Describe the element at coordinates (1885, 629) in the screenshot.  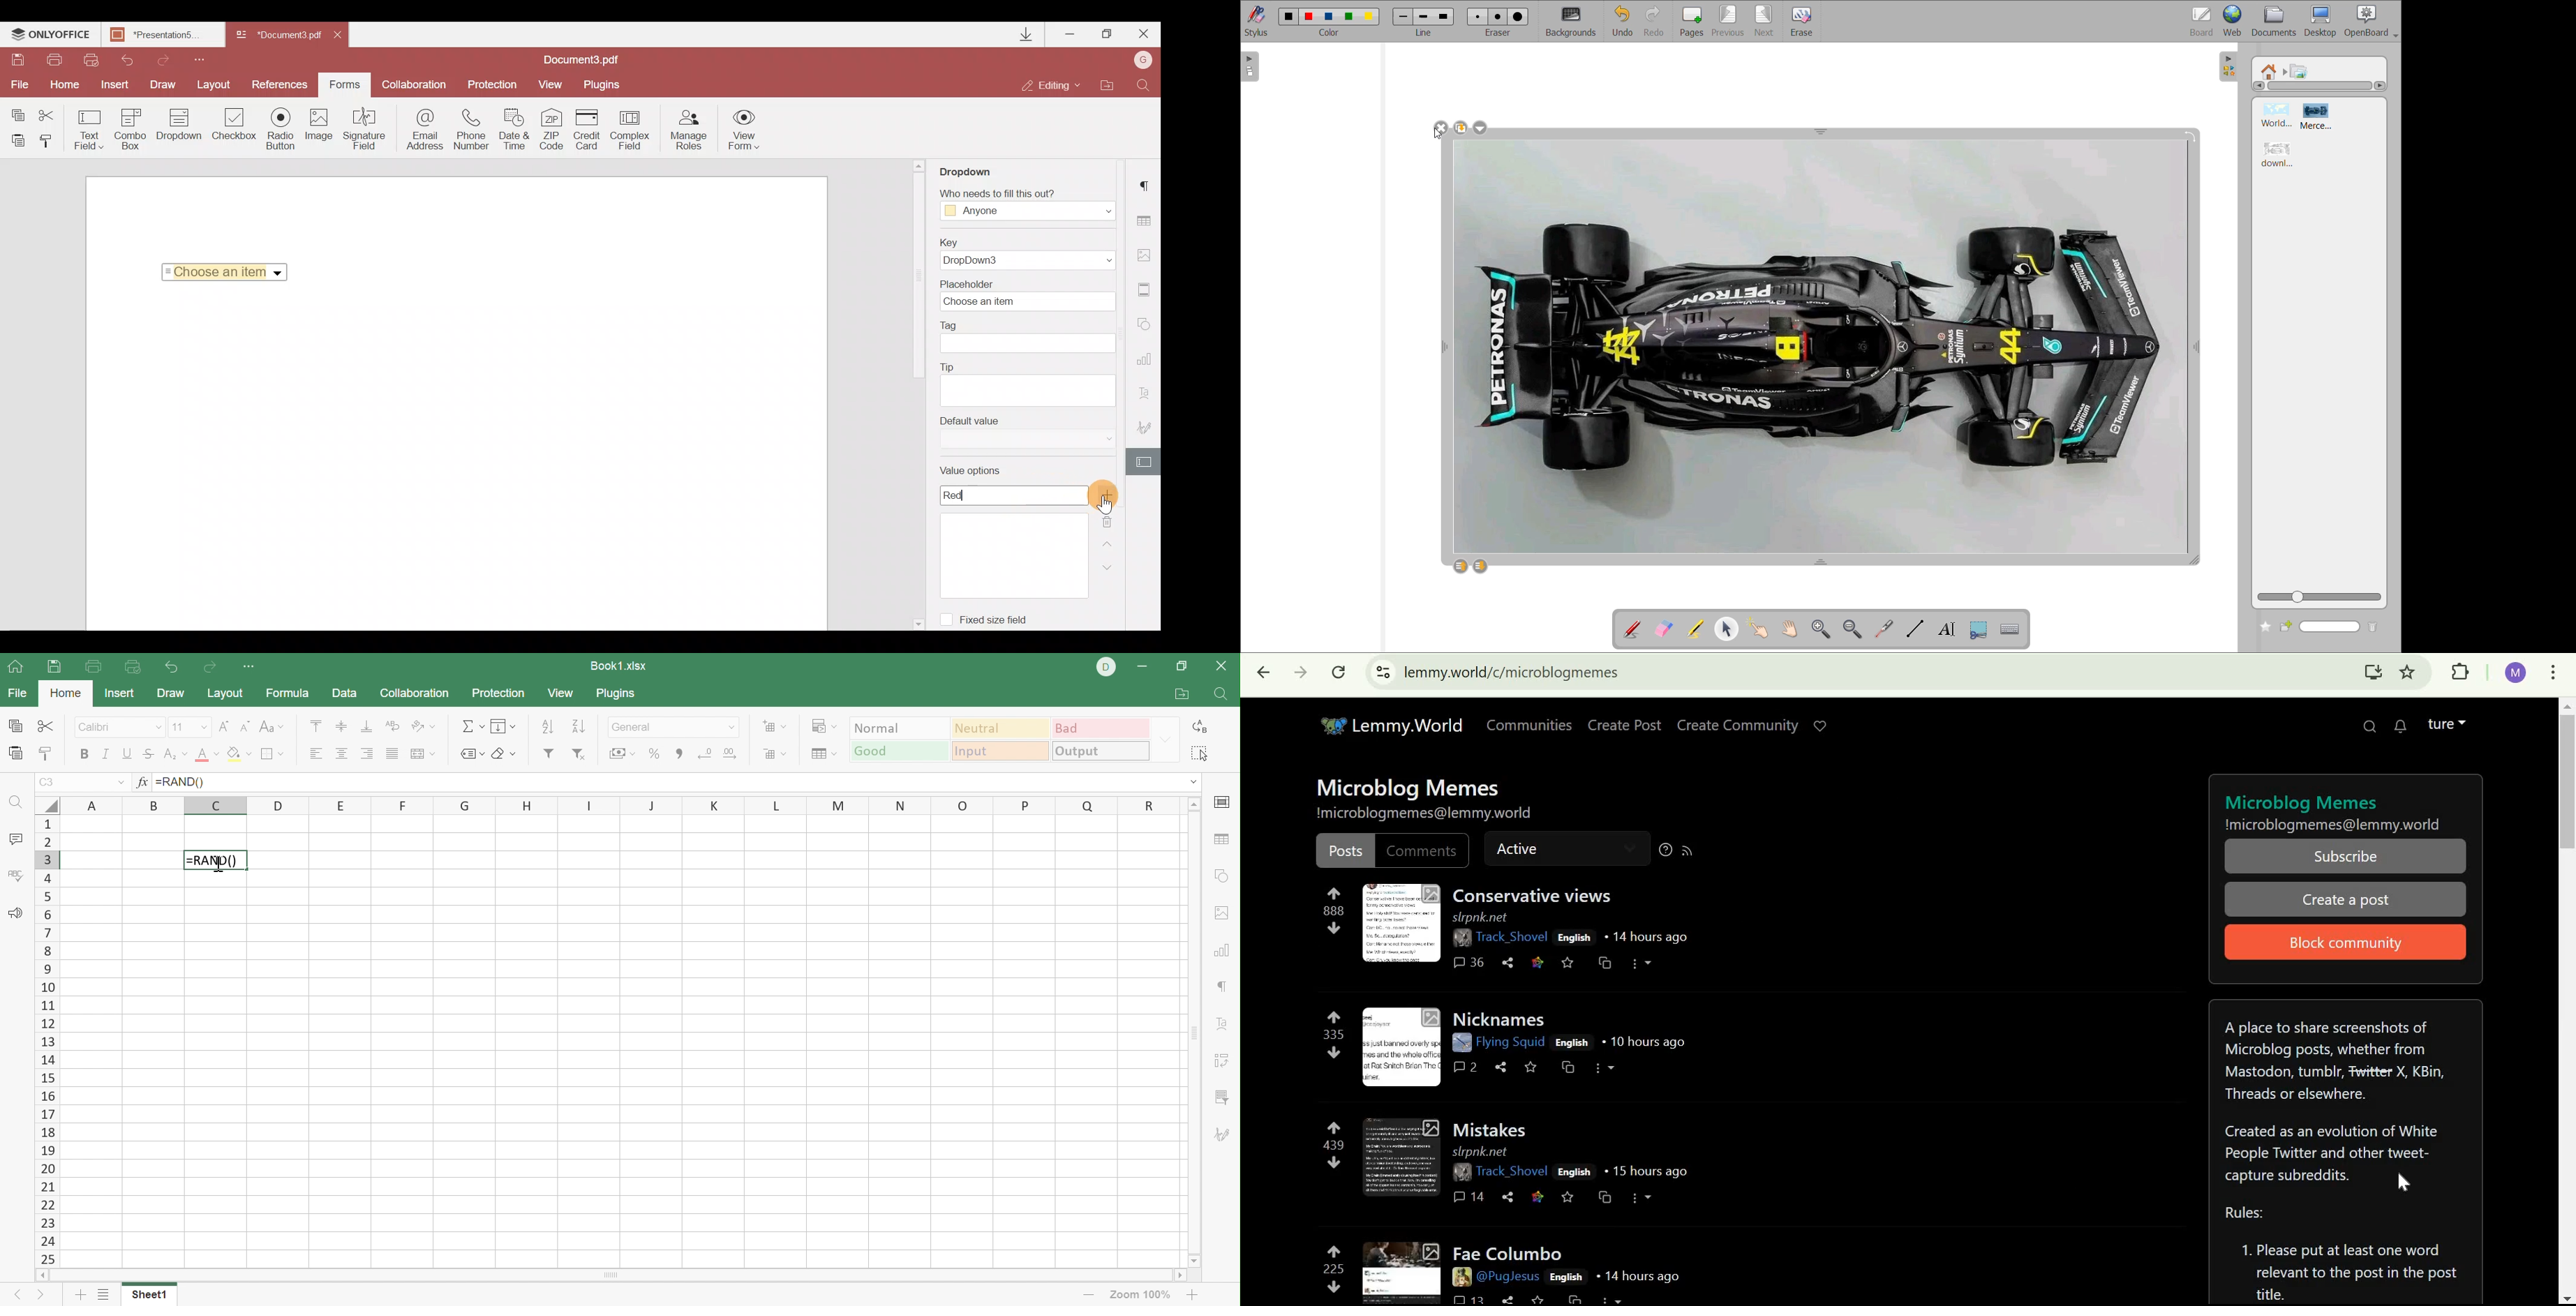
I see `virtual laser pointer` at that location.